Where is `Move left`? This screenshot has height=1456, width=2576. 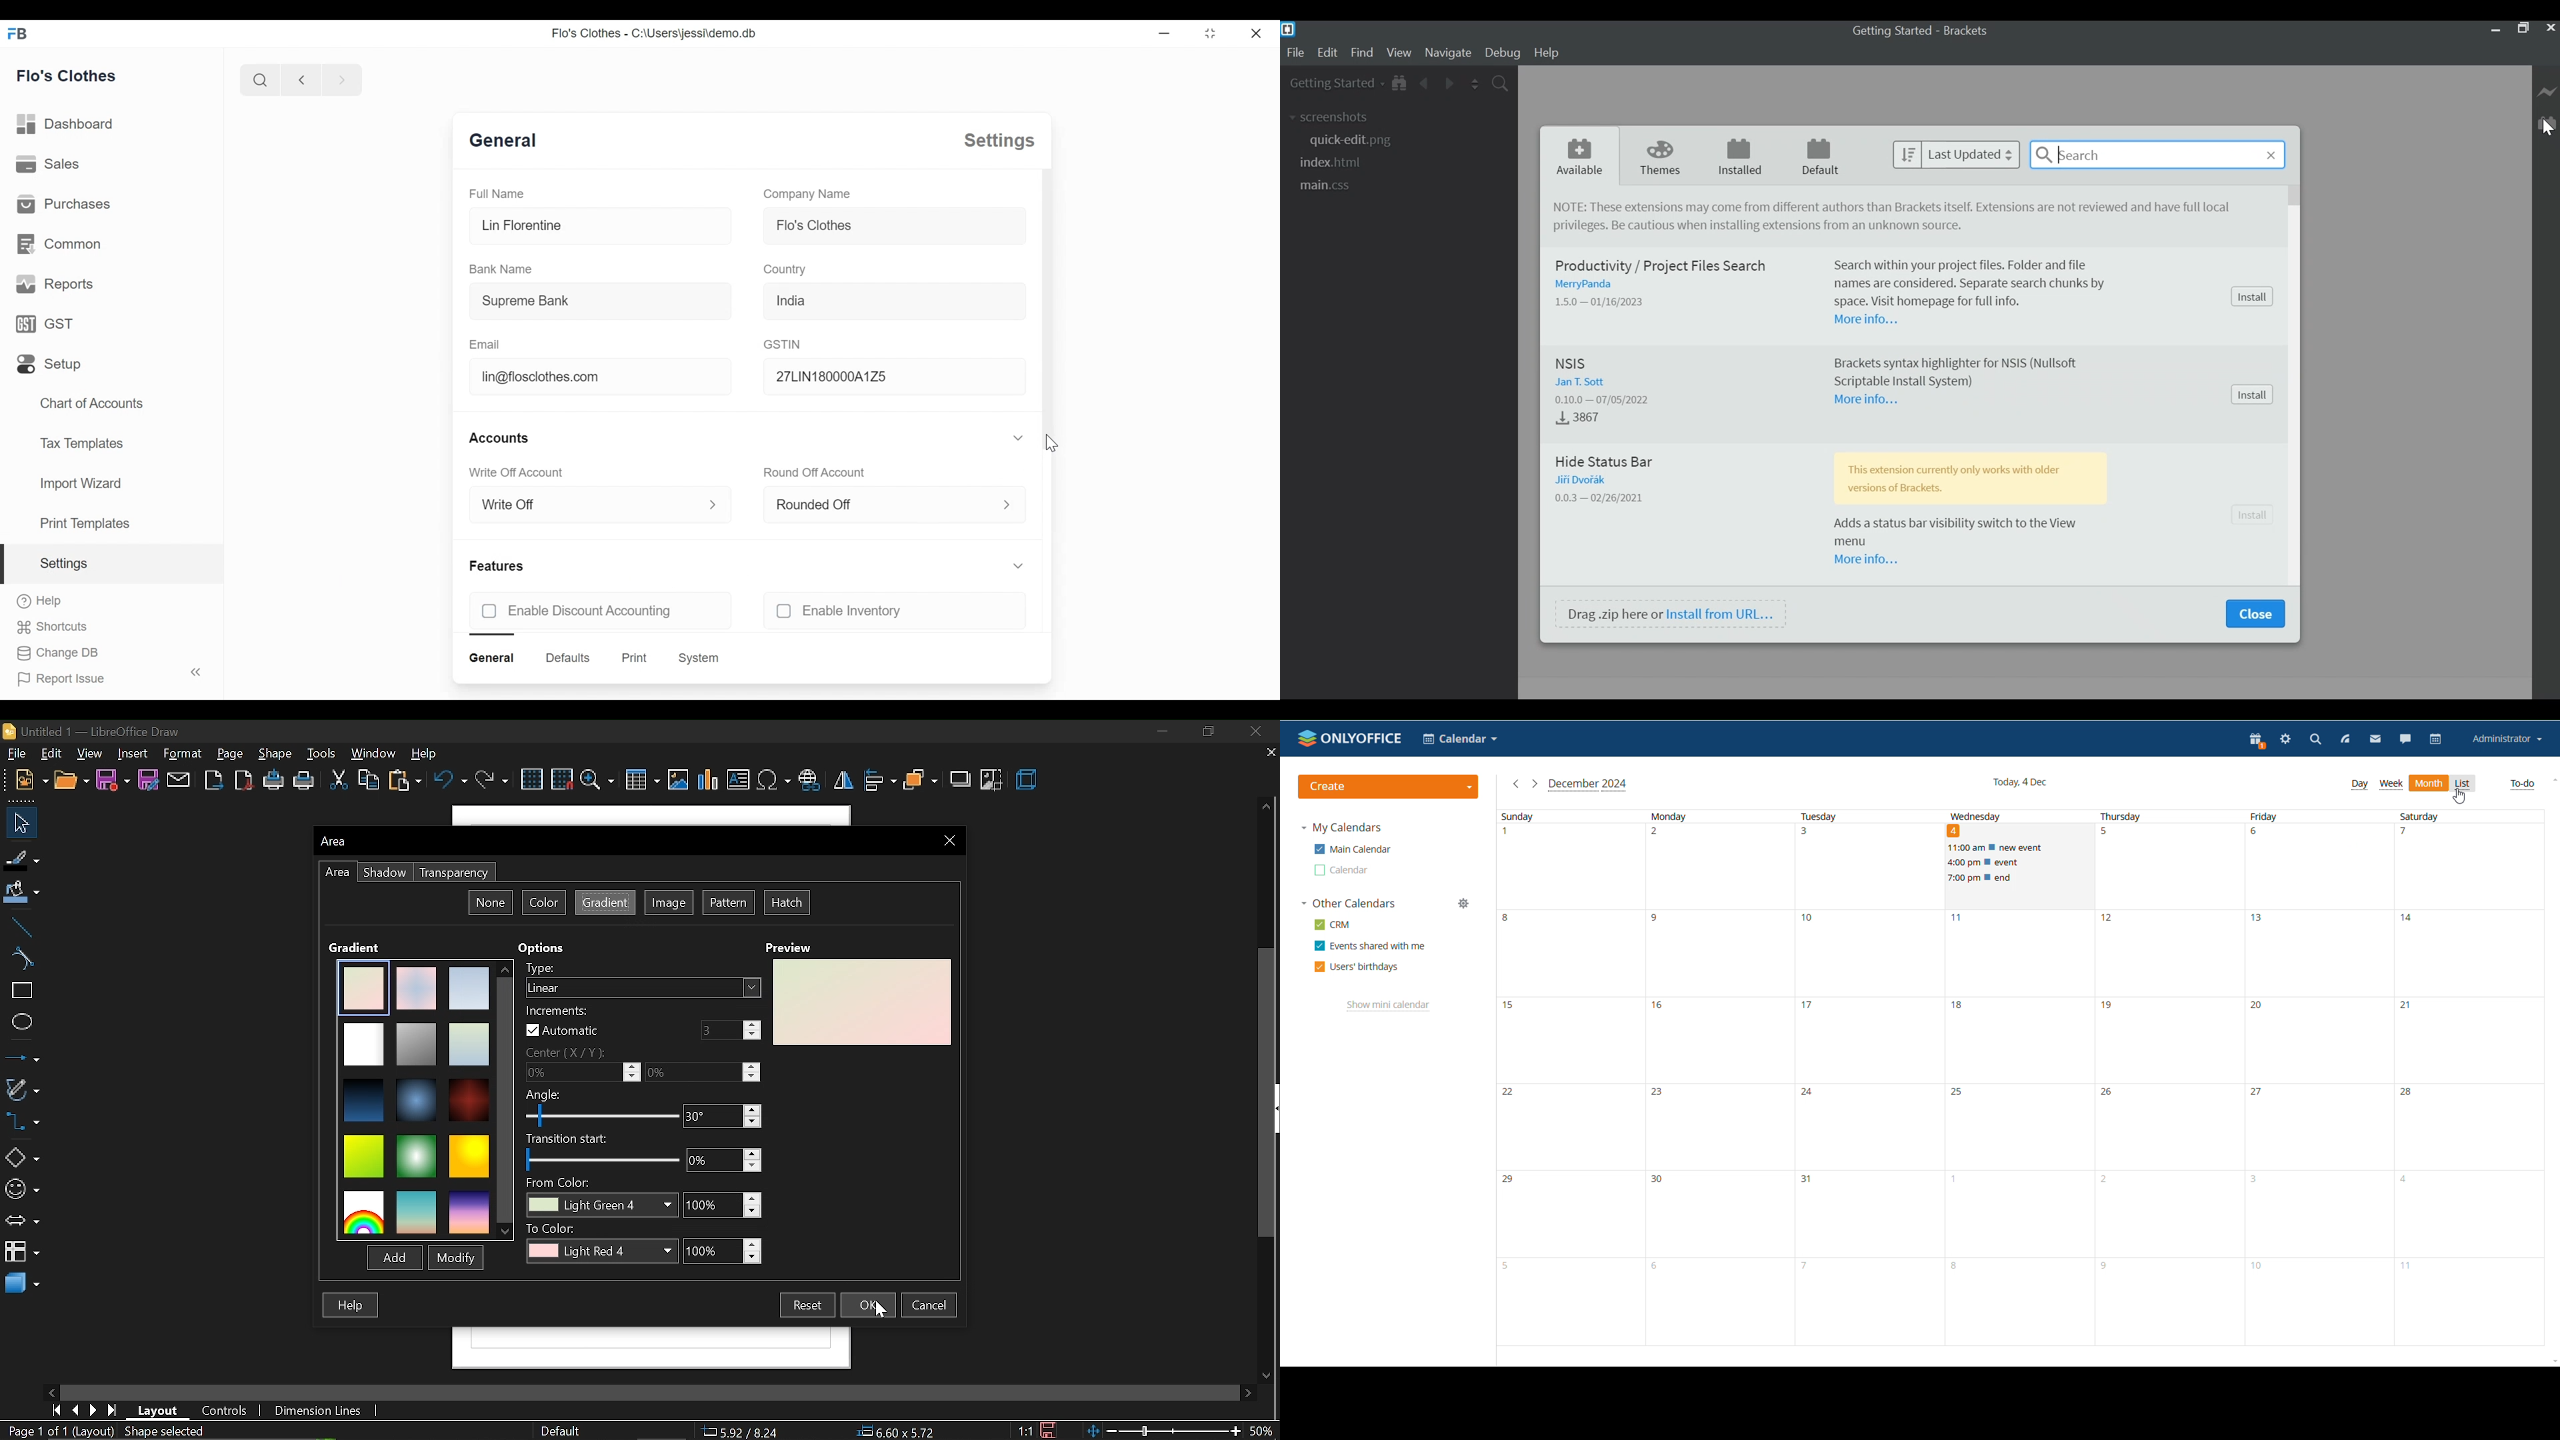 Move left is located at coordinates (54, 1390).